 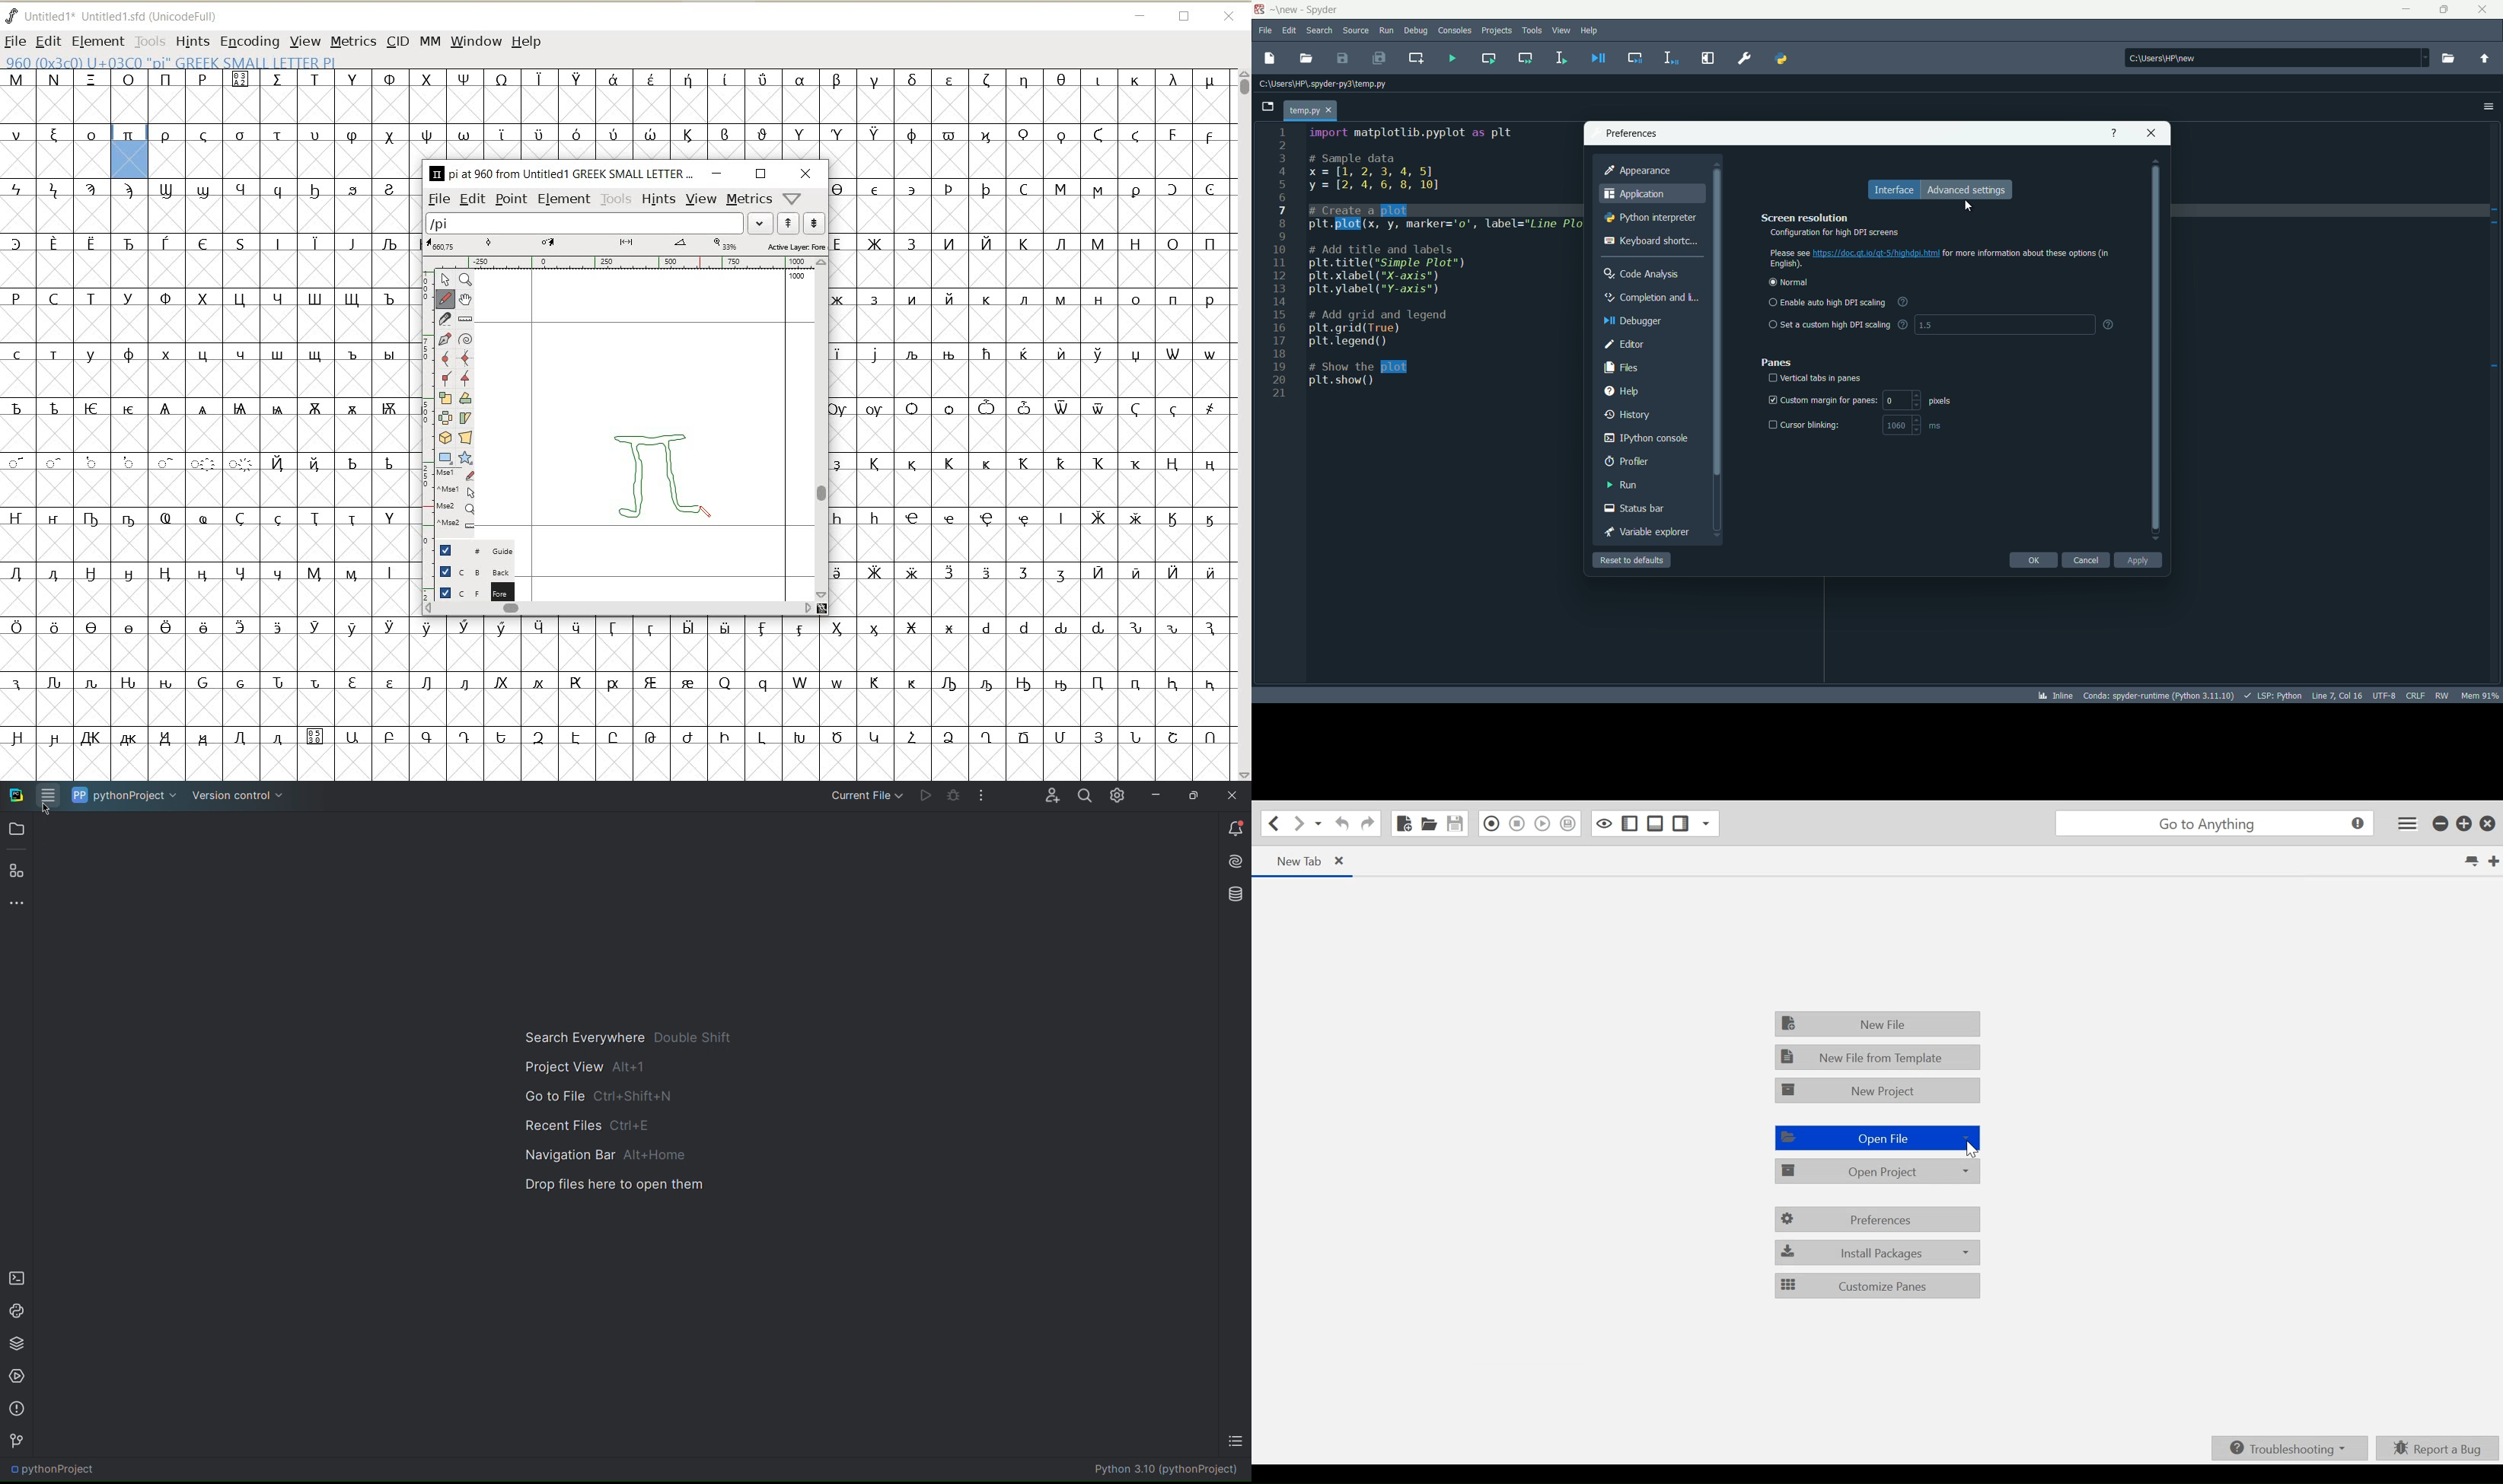 I want to click on Settings, so click(x=1117, y=795).